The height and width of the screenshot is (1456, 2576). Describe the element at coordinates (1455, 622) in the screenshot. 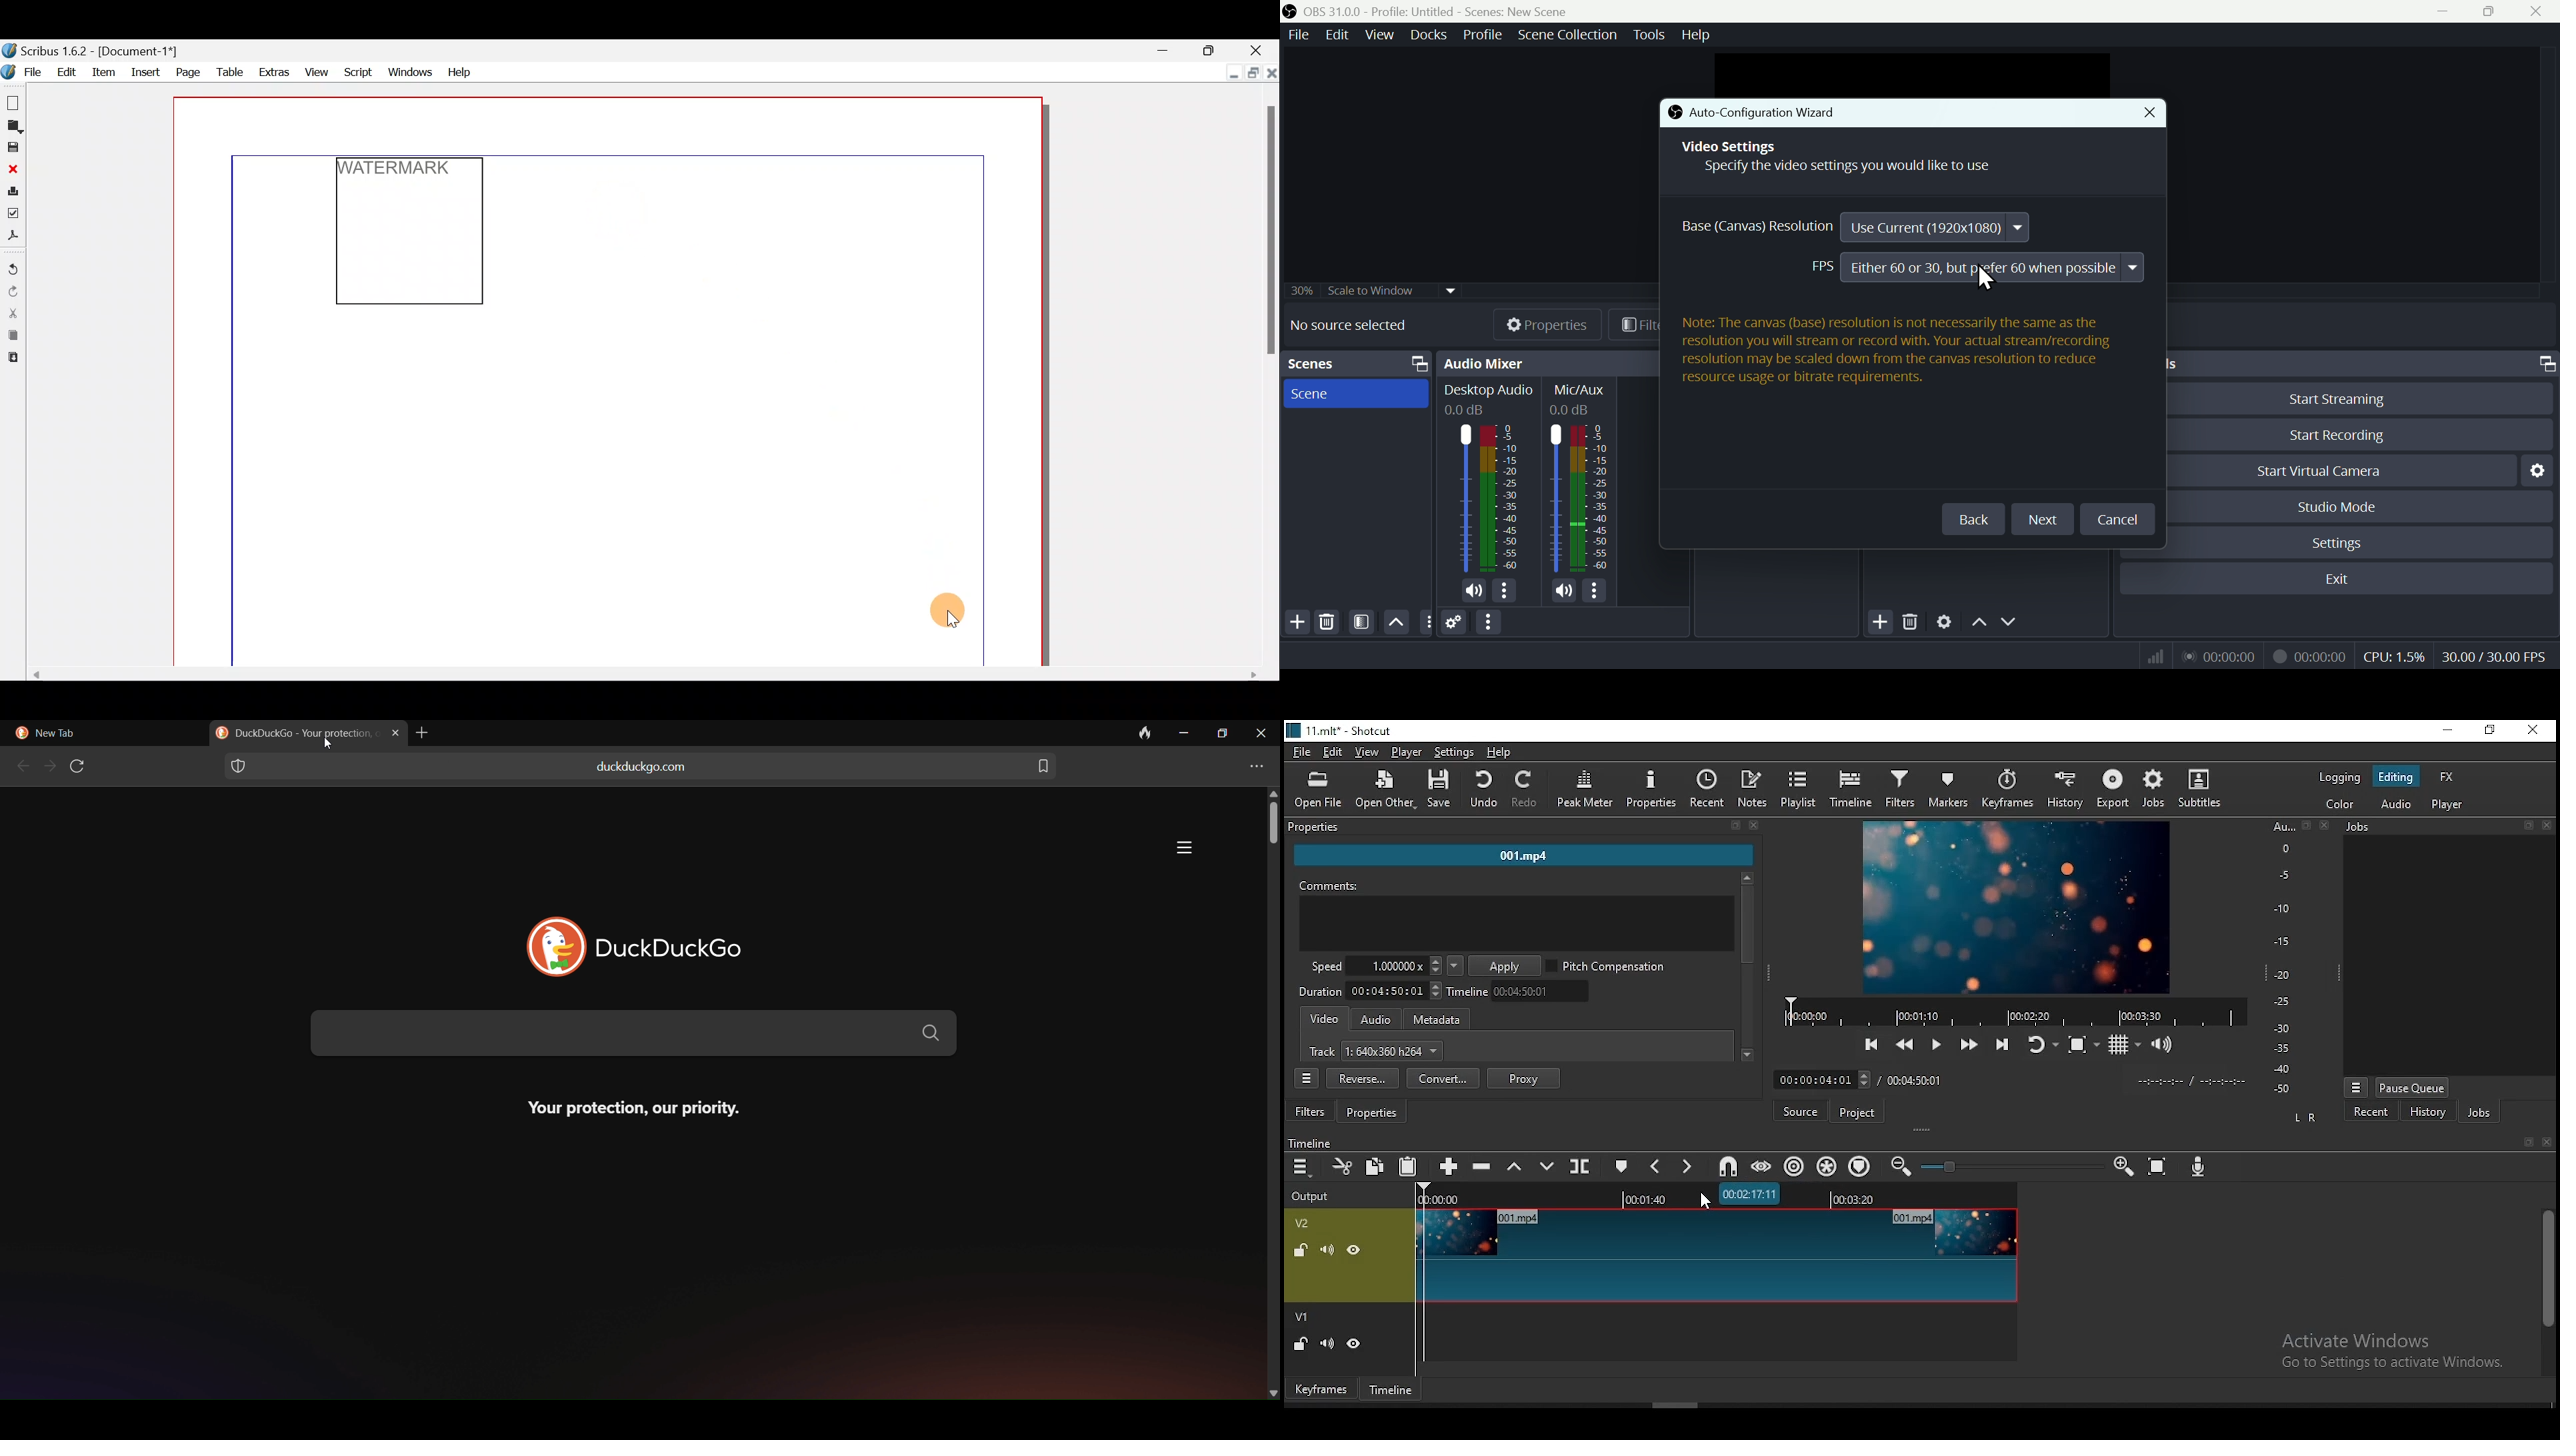

I see `Settings` at that location.